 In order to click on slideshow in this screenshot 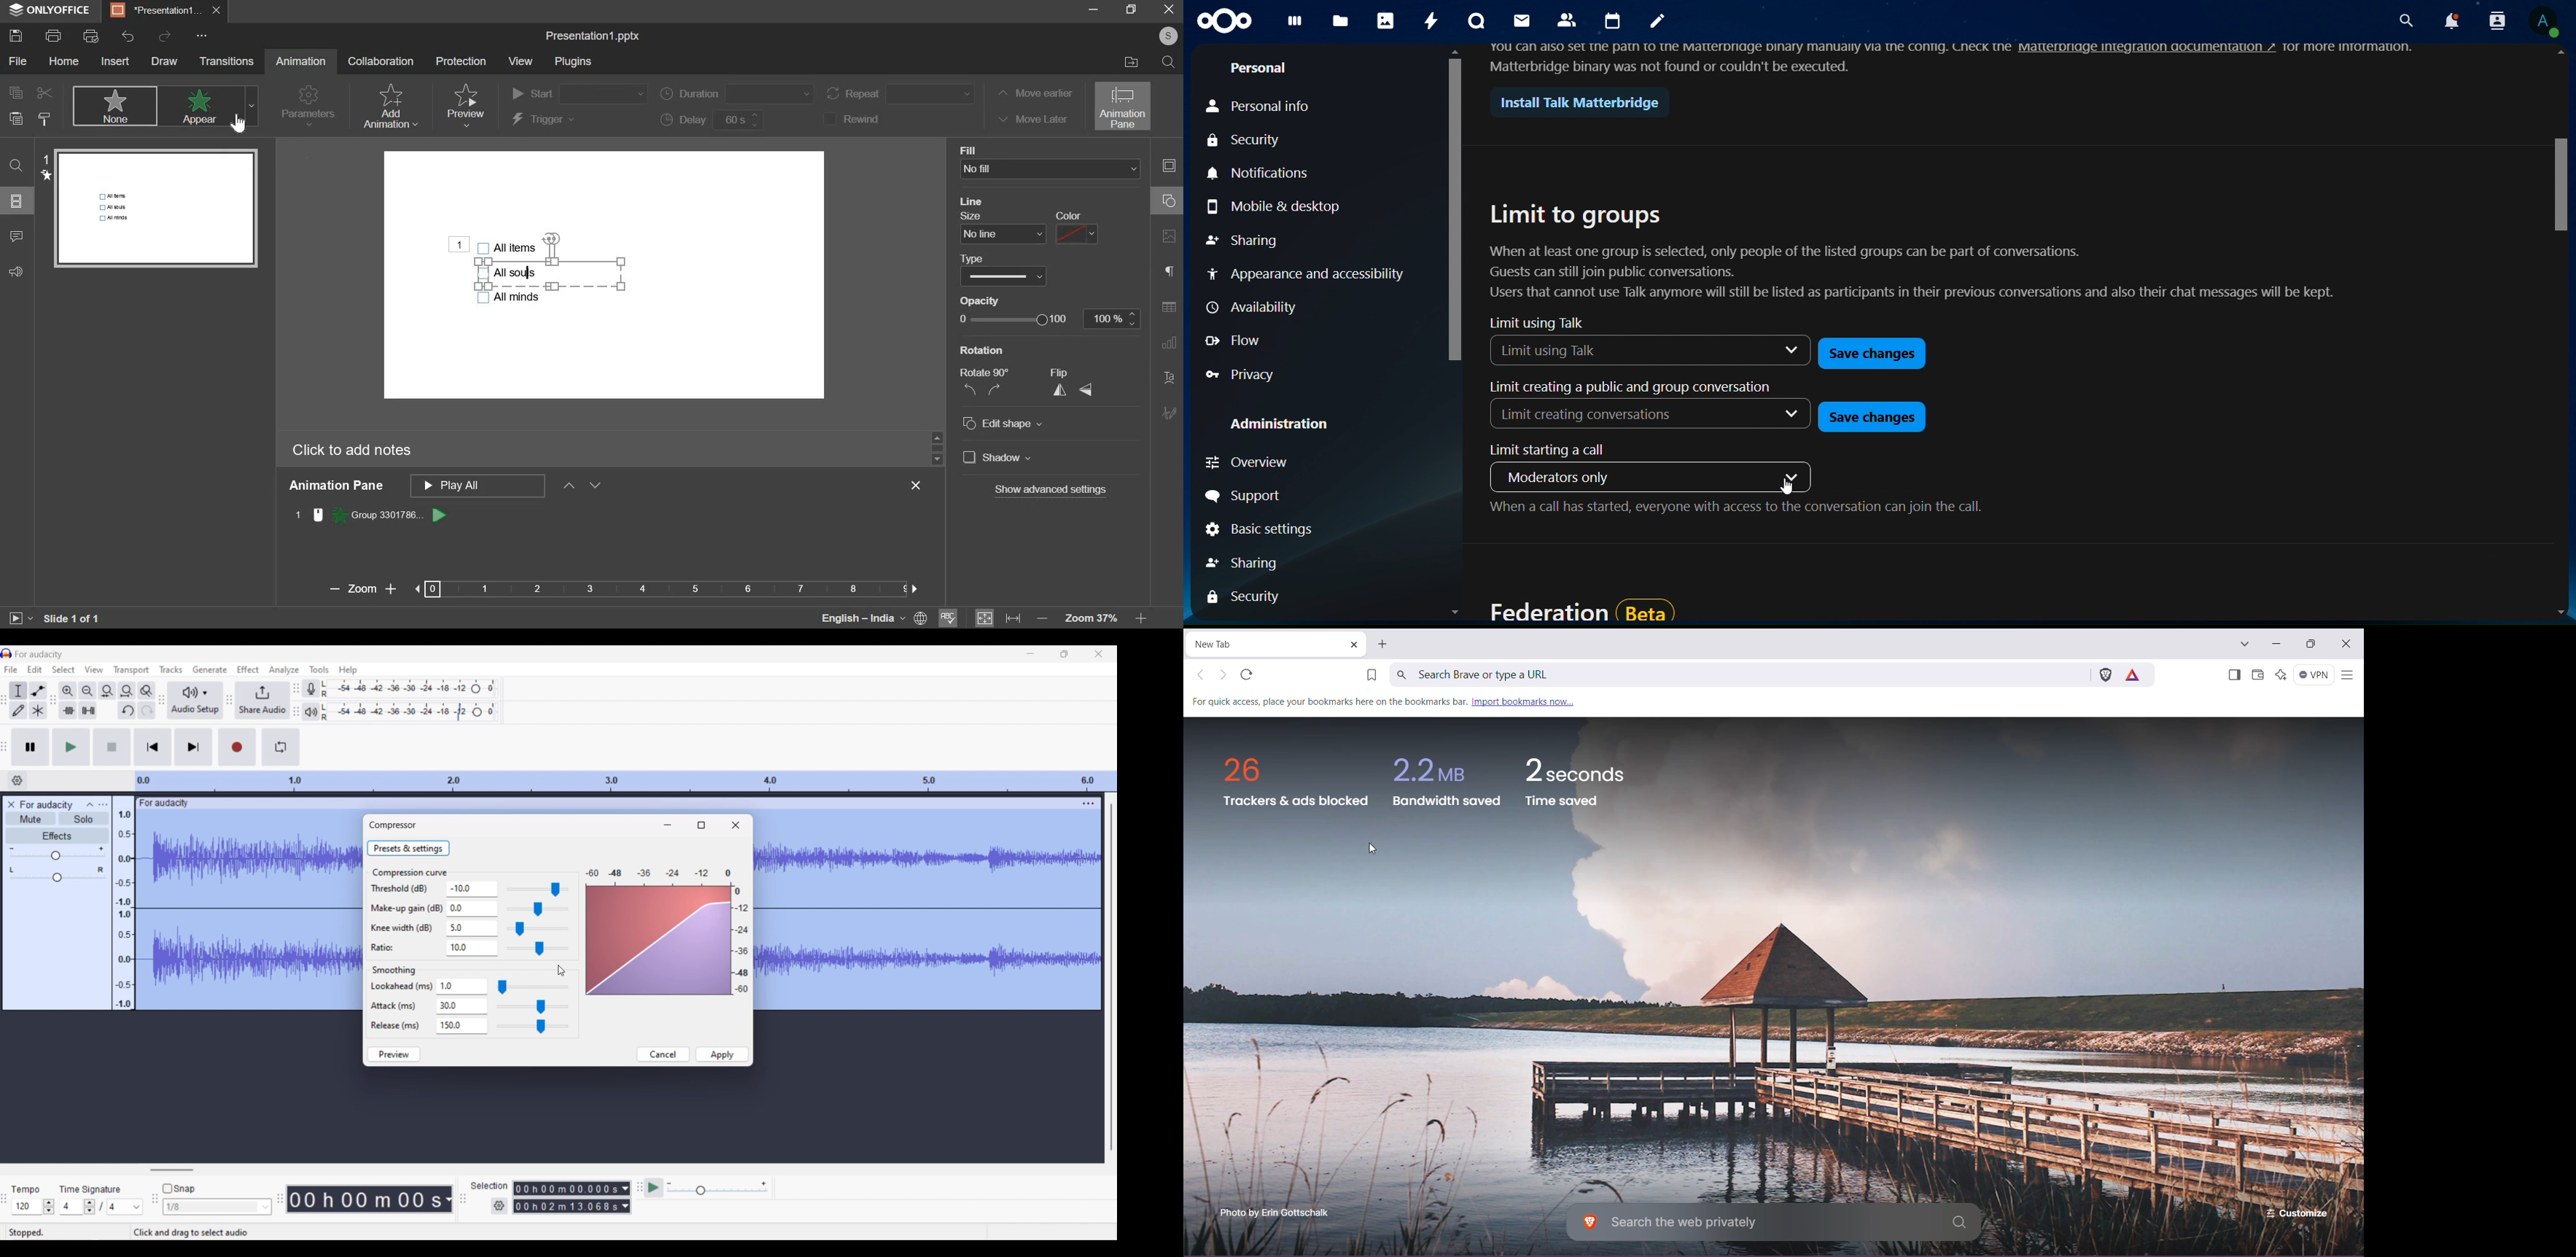, I will do `click(20, 617)`.